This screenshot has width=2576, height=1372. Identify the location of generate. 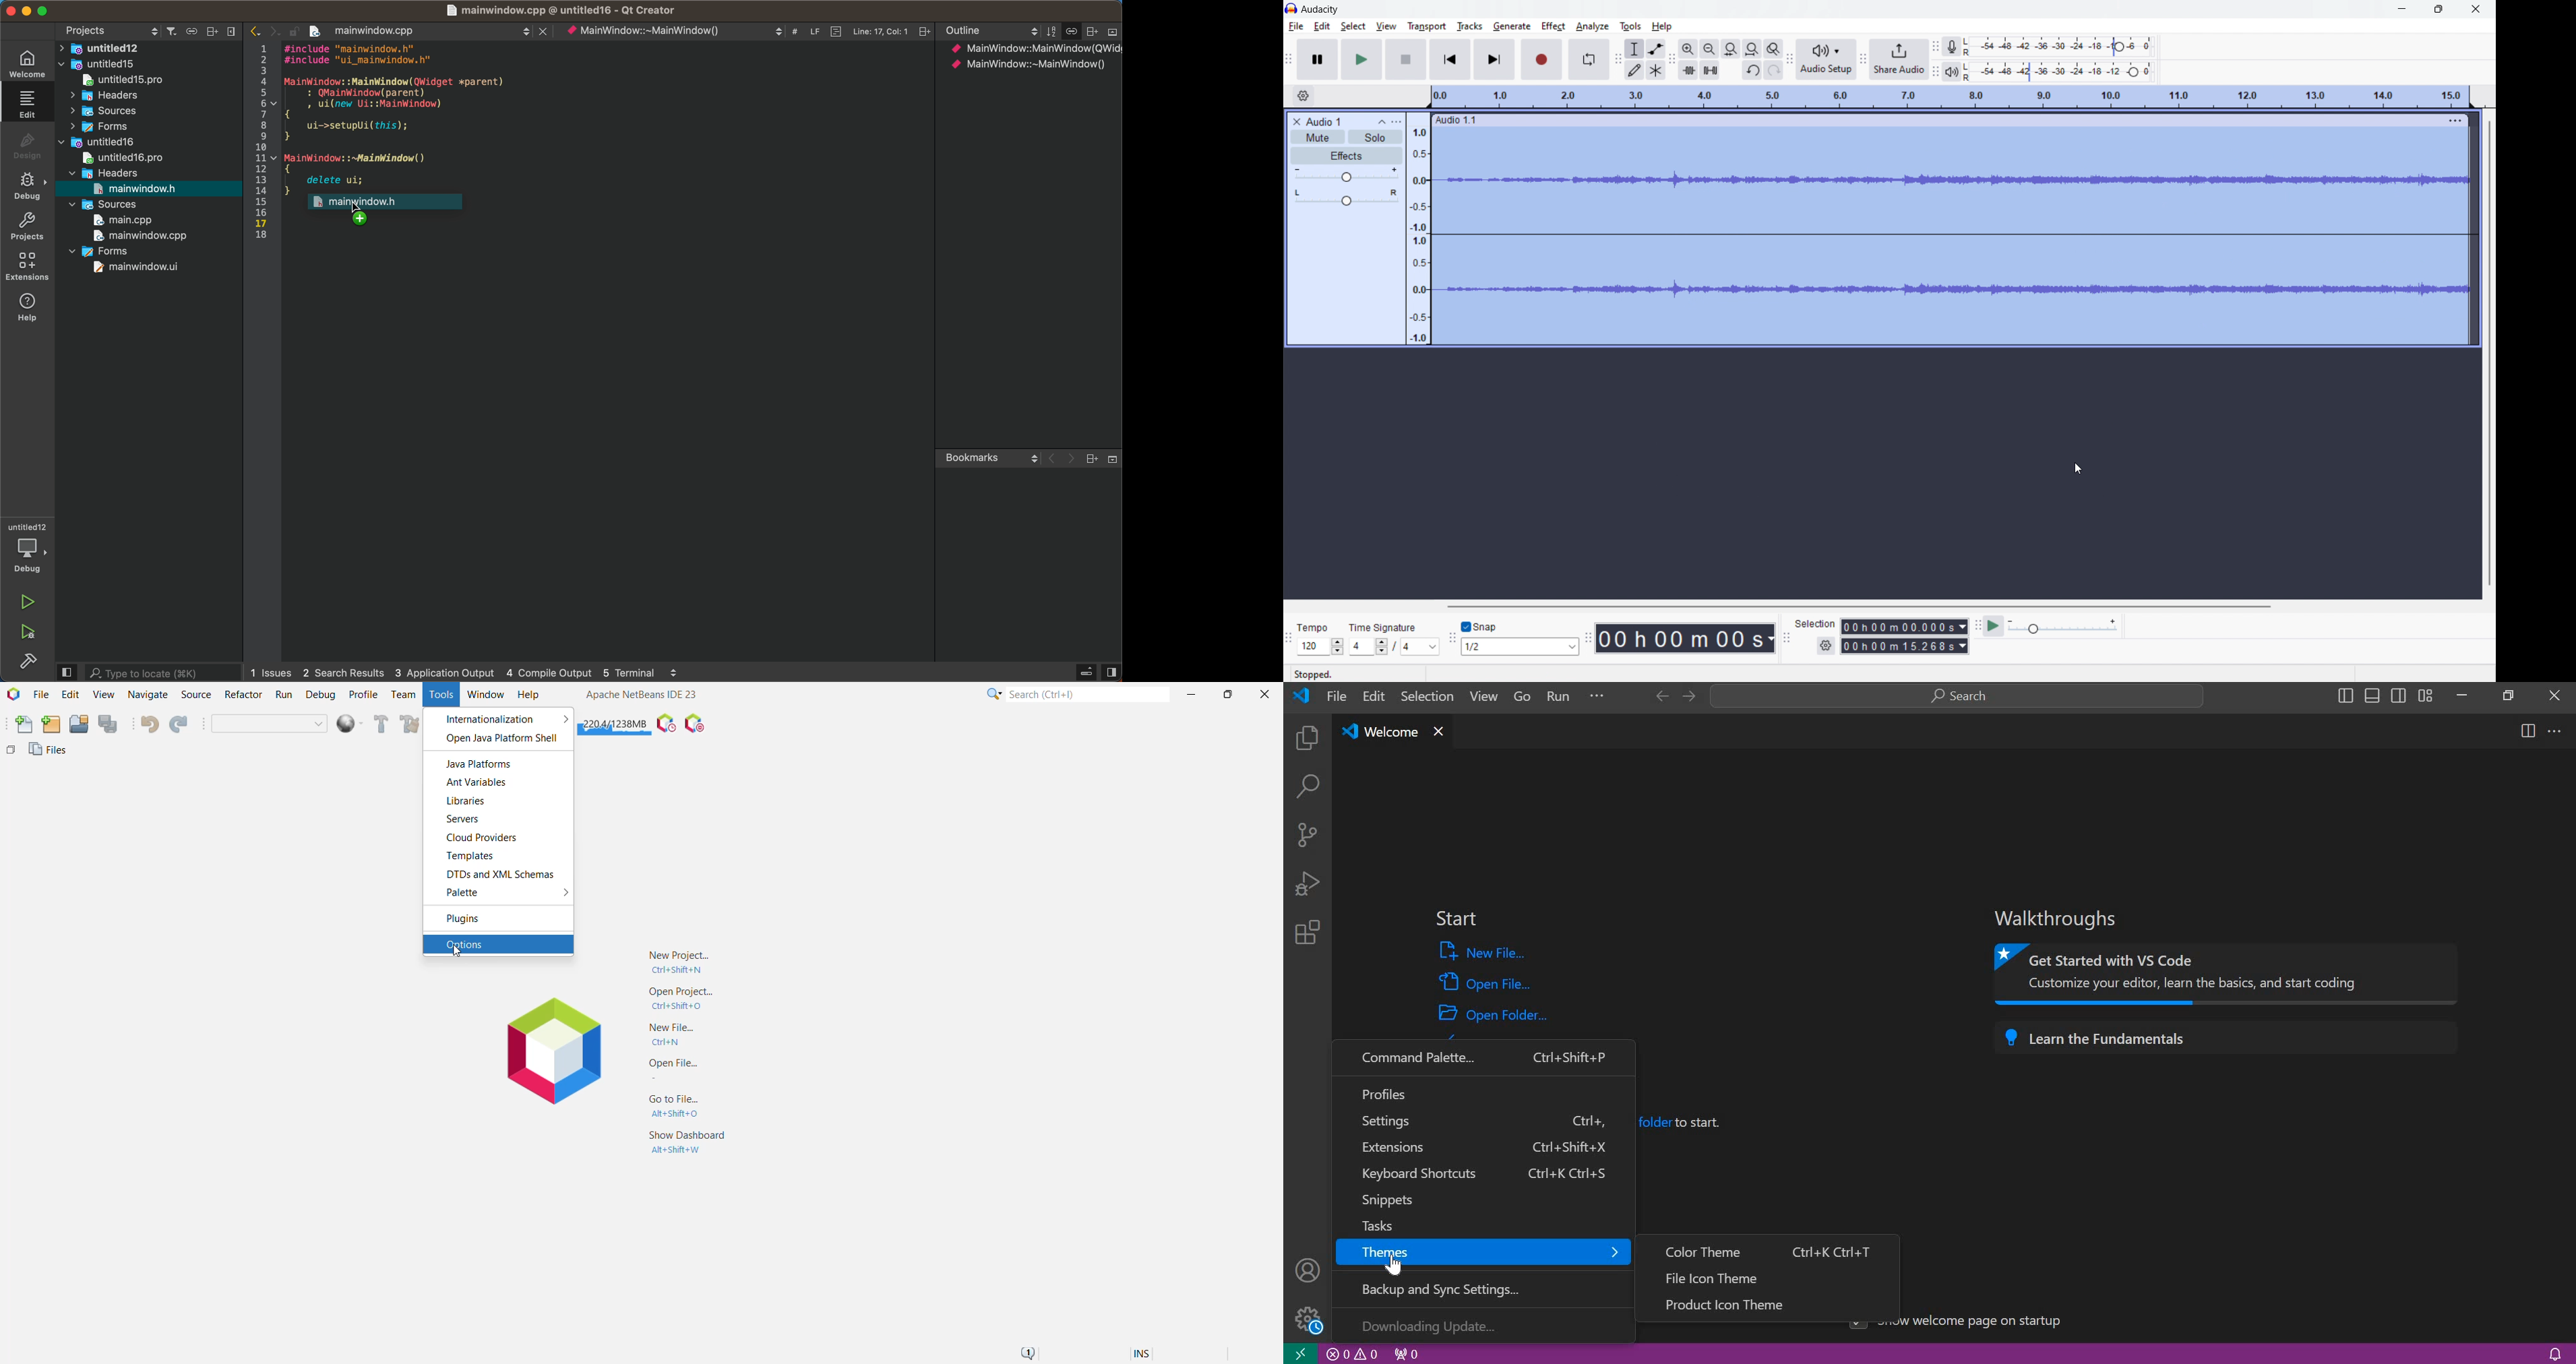
(1512, 27).